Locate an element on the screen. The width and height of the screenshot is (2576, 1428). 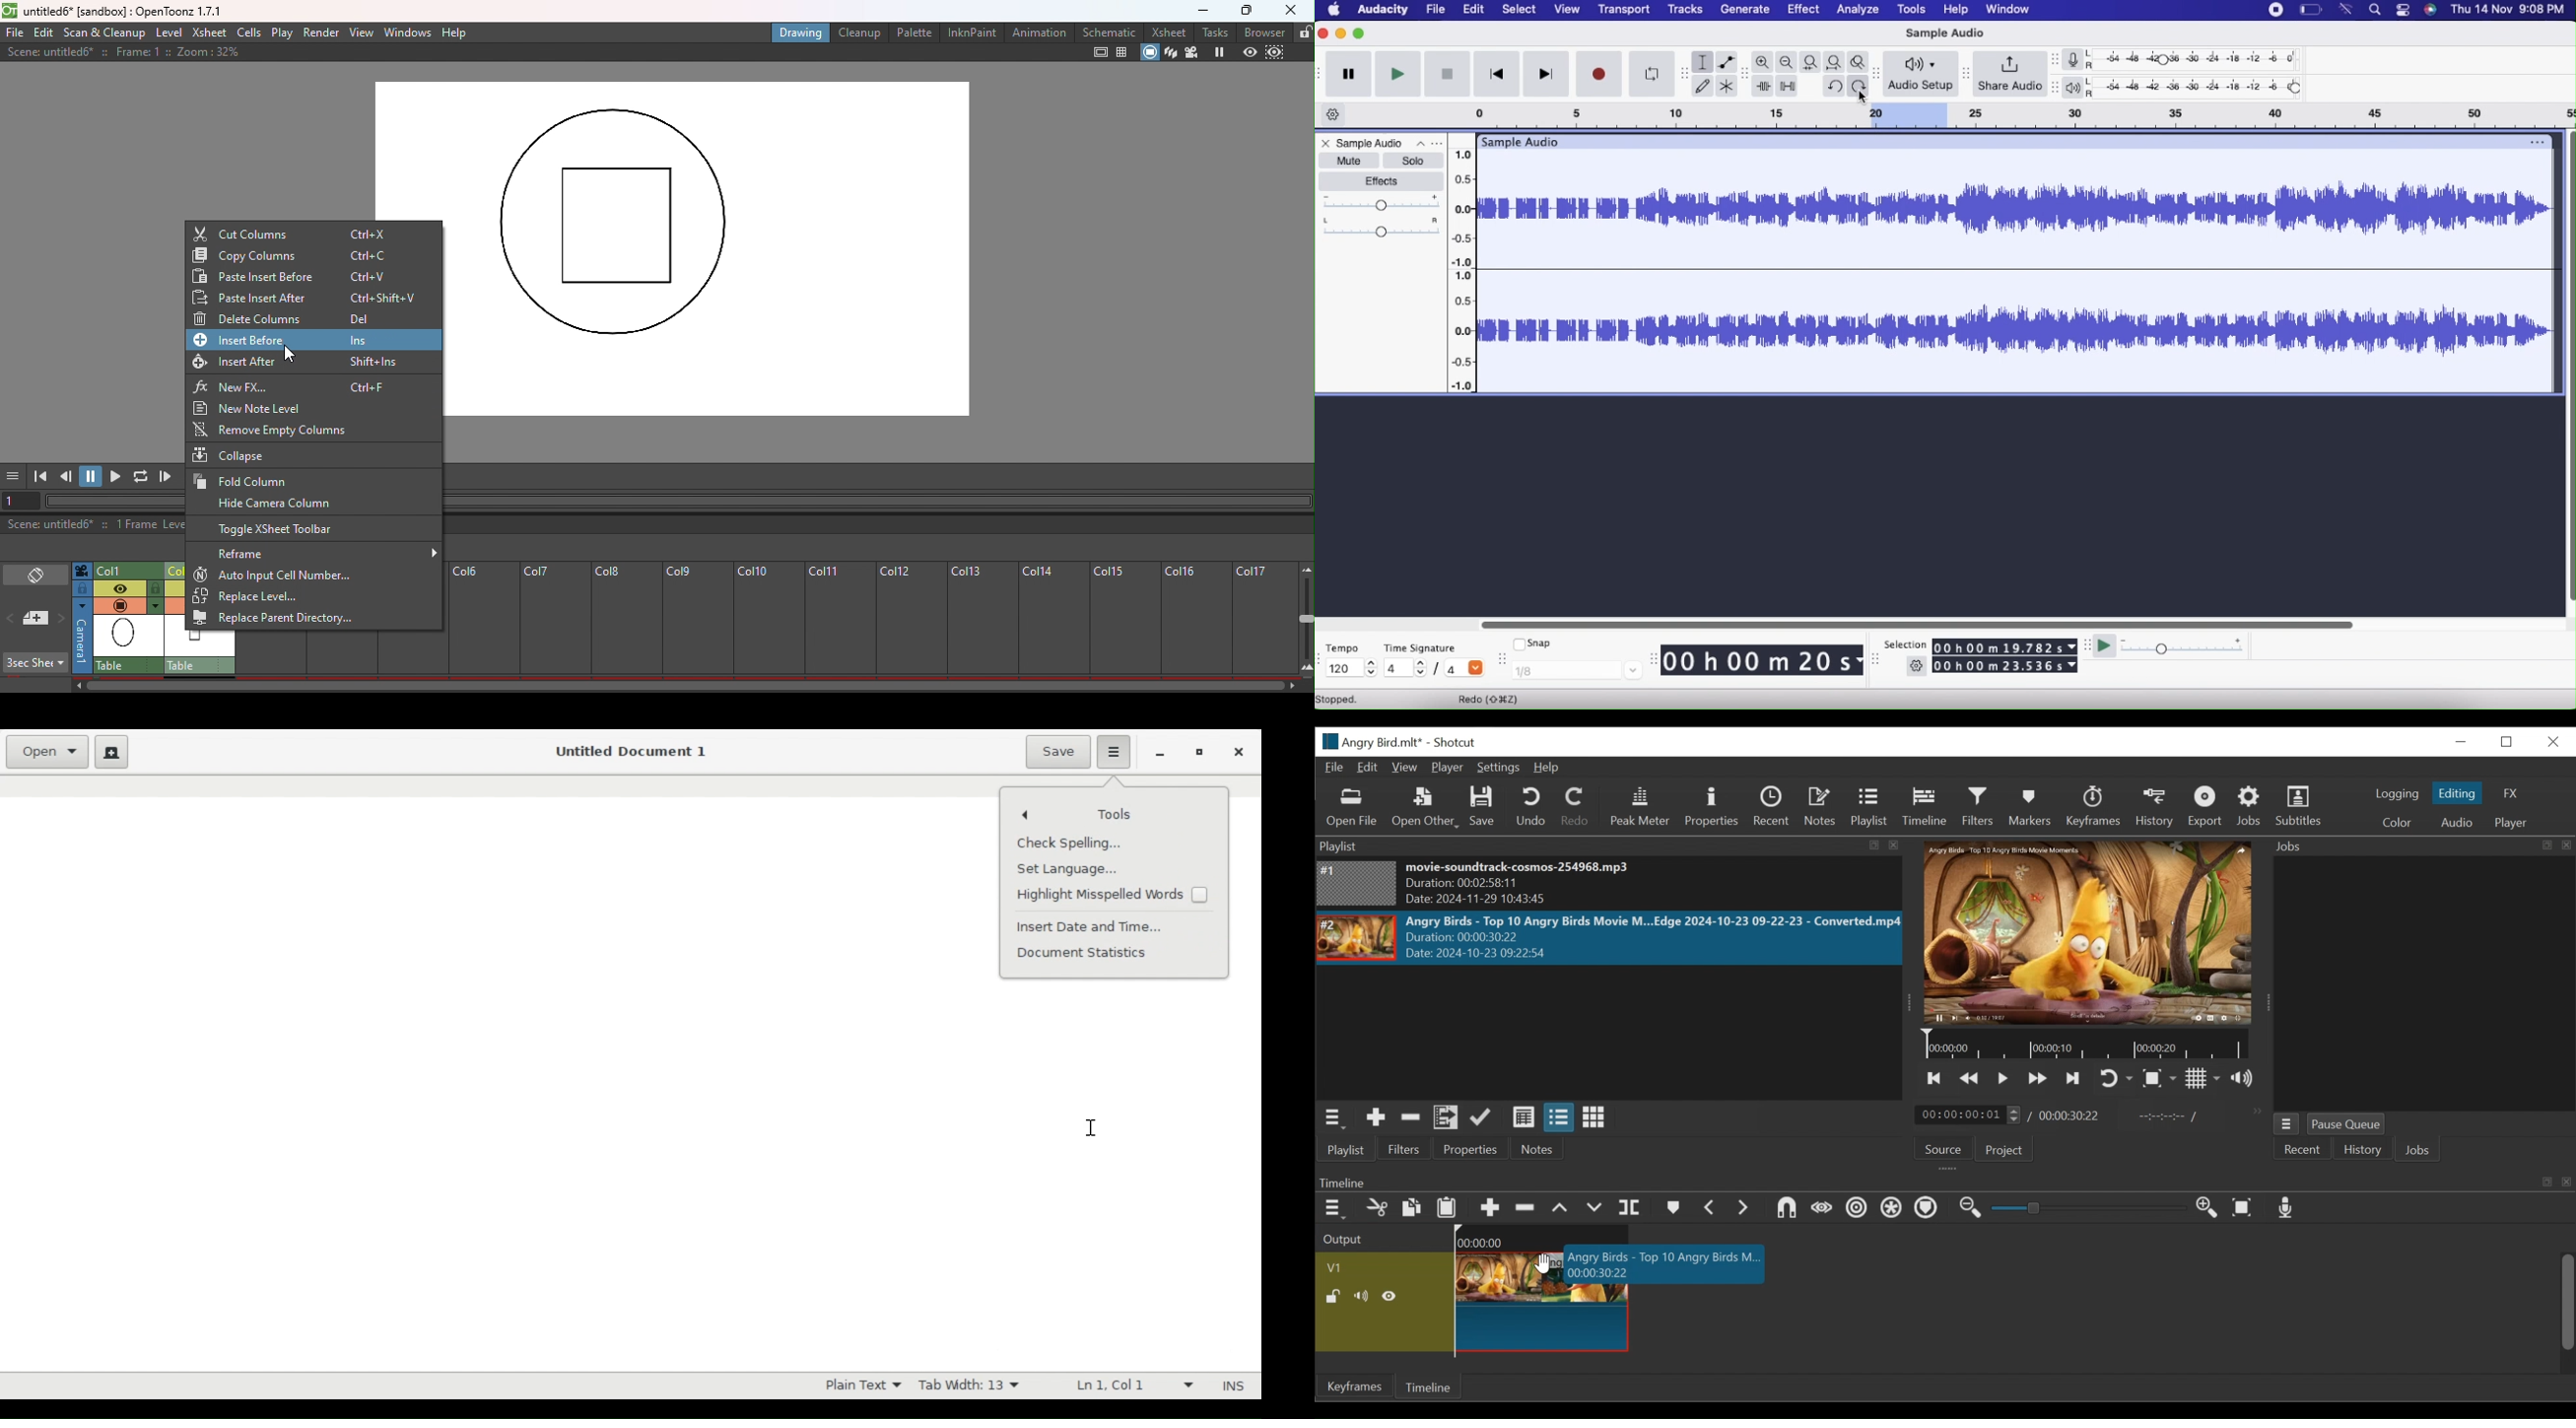
Tab Width 13 is located at coordinates (975, 1384).